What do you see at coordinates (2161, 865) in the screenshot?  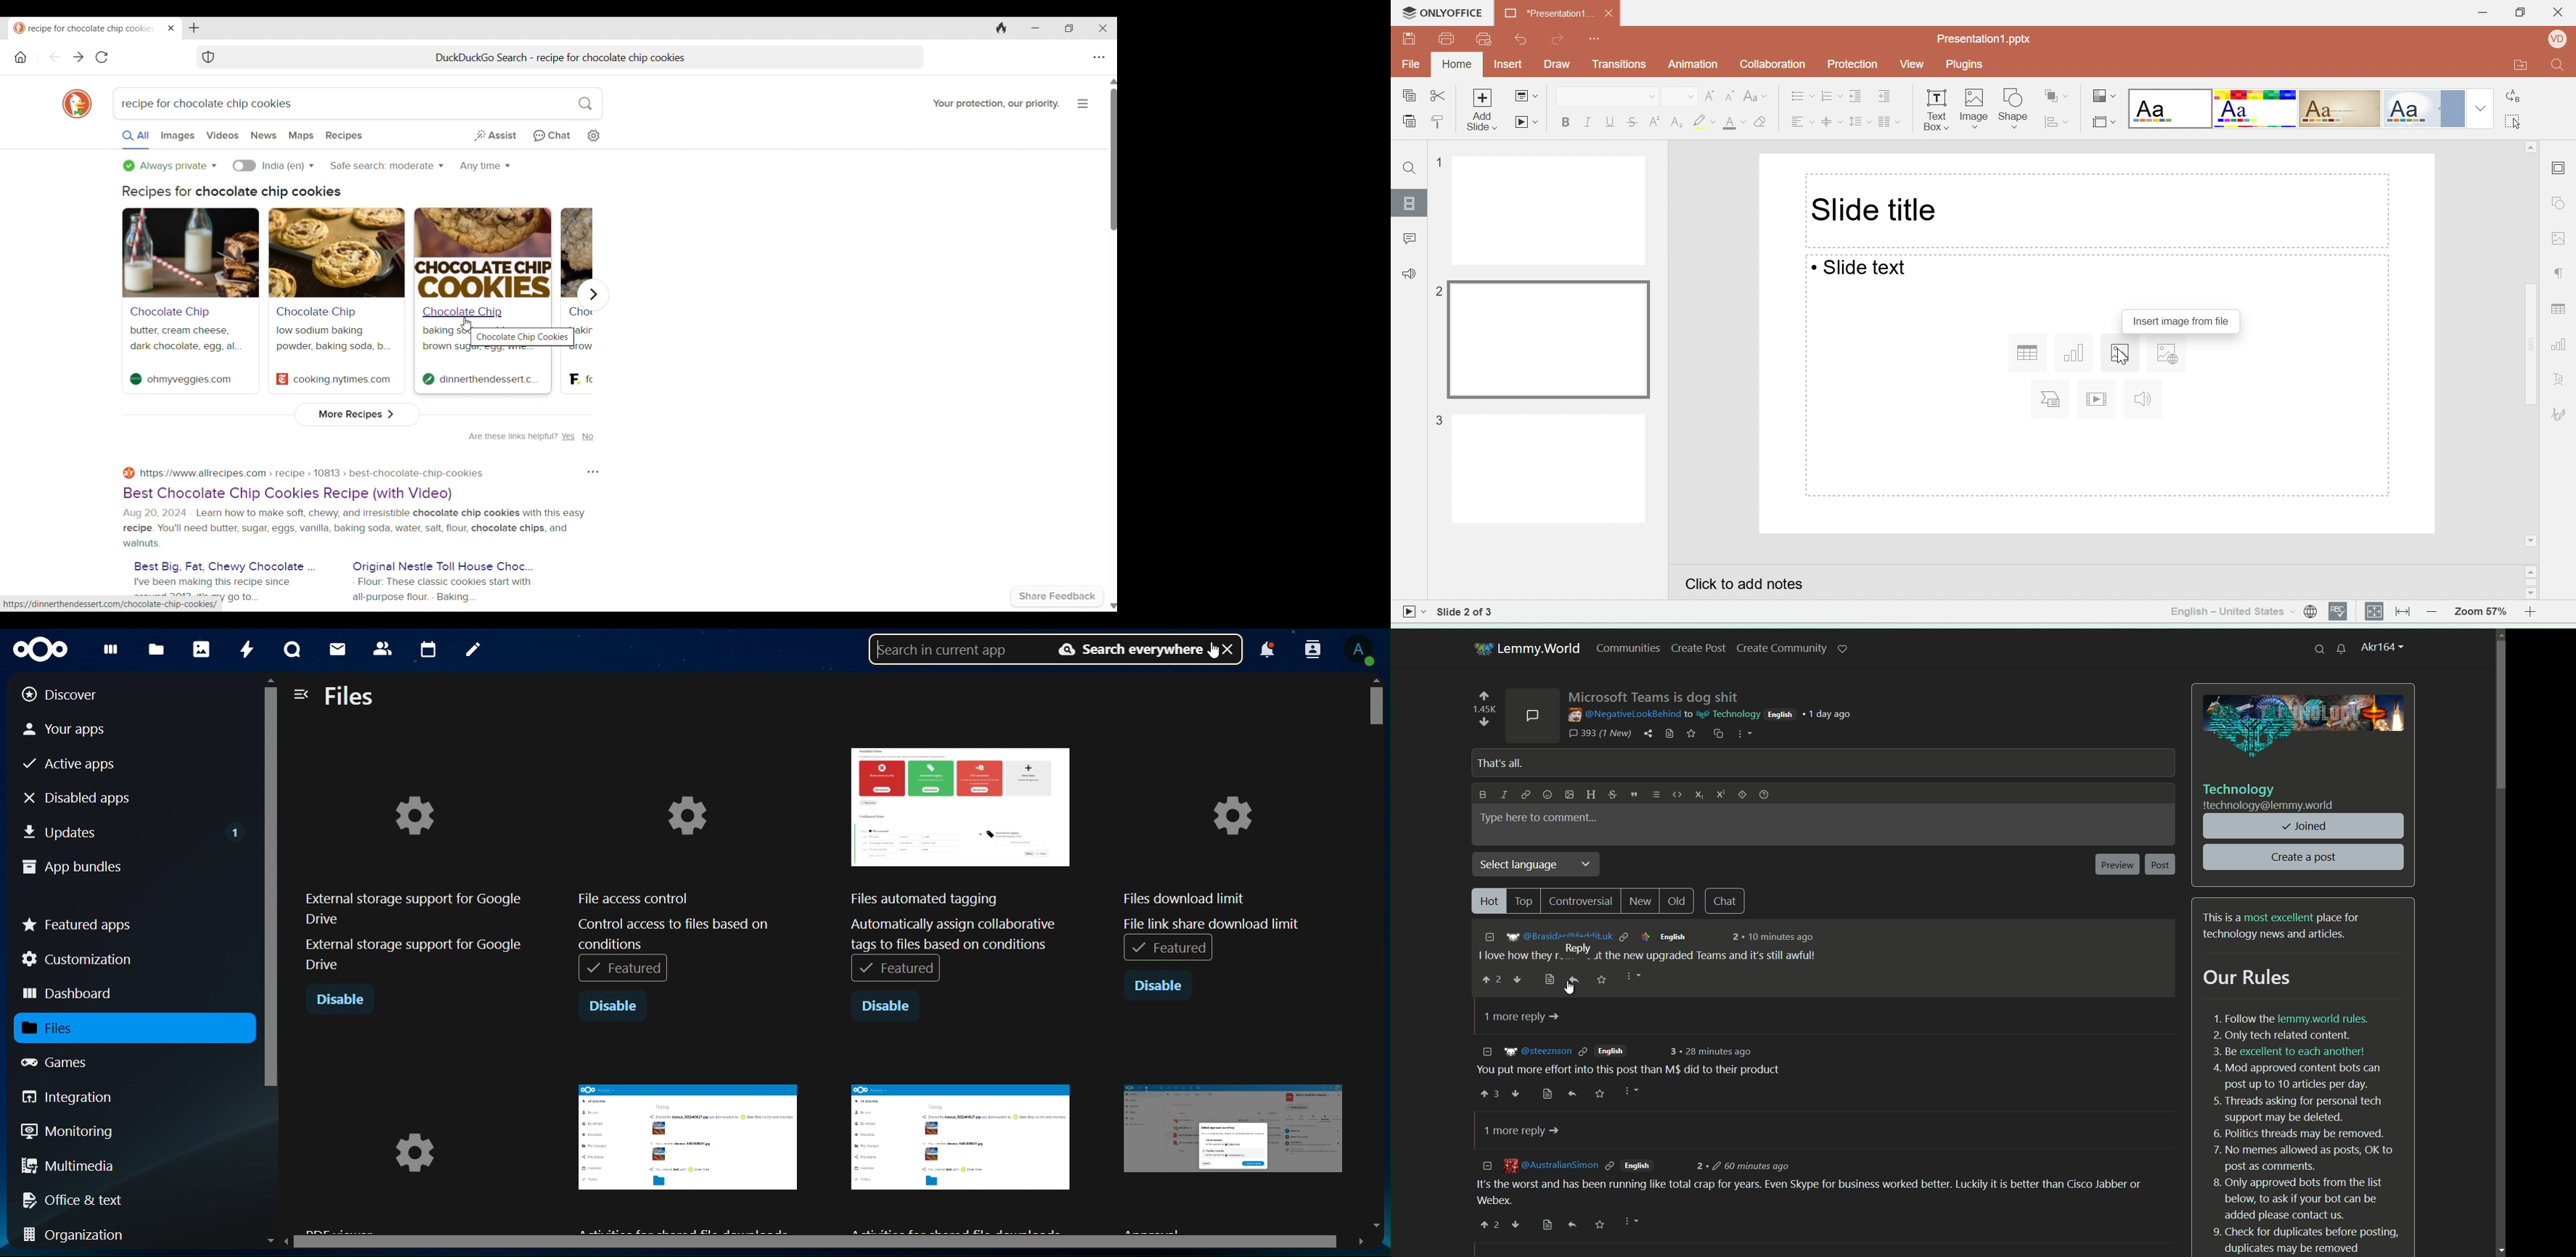 I see `post` at bounding box center [2161, 865].